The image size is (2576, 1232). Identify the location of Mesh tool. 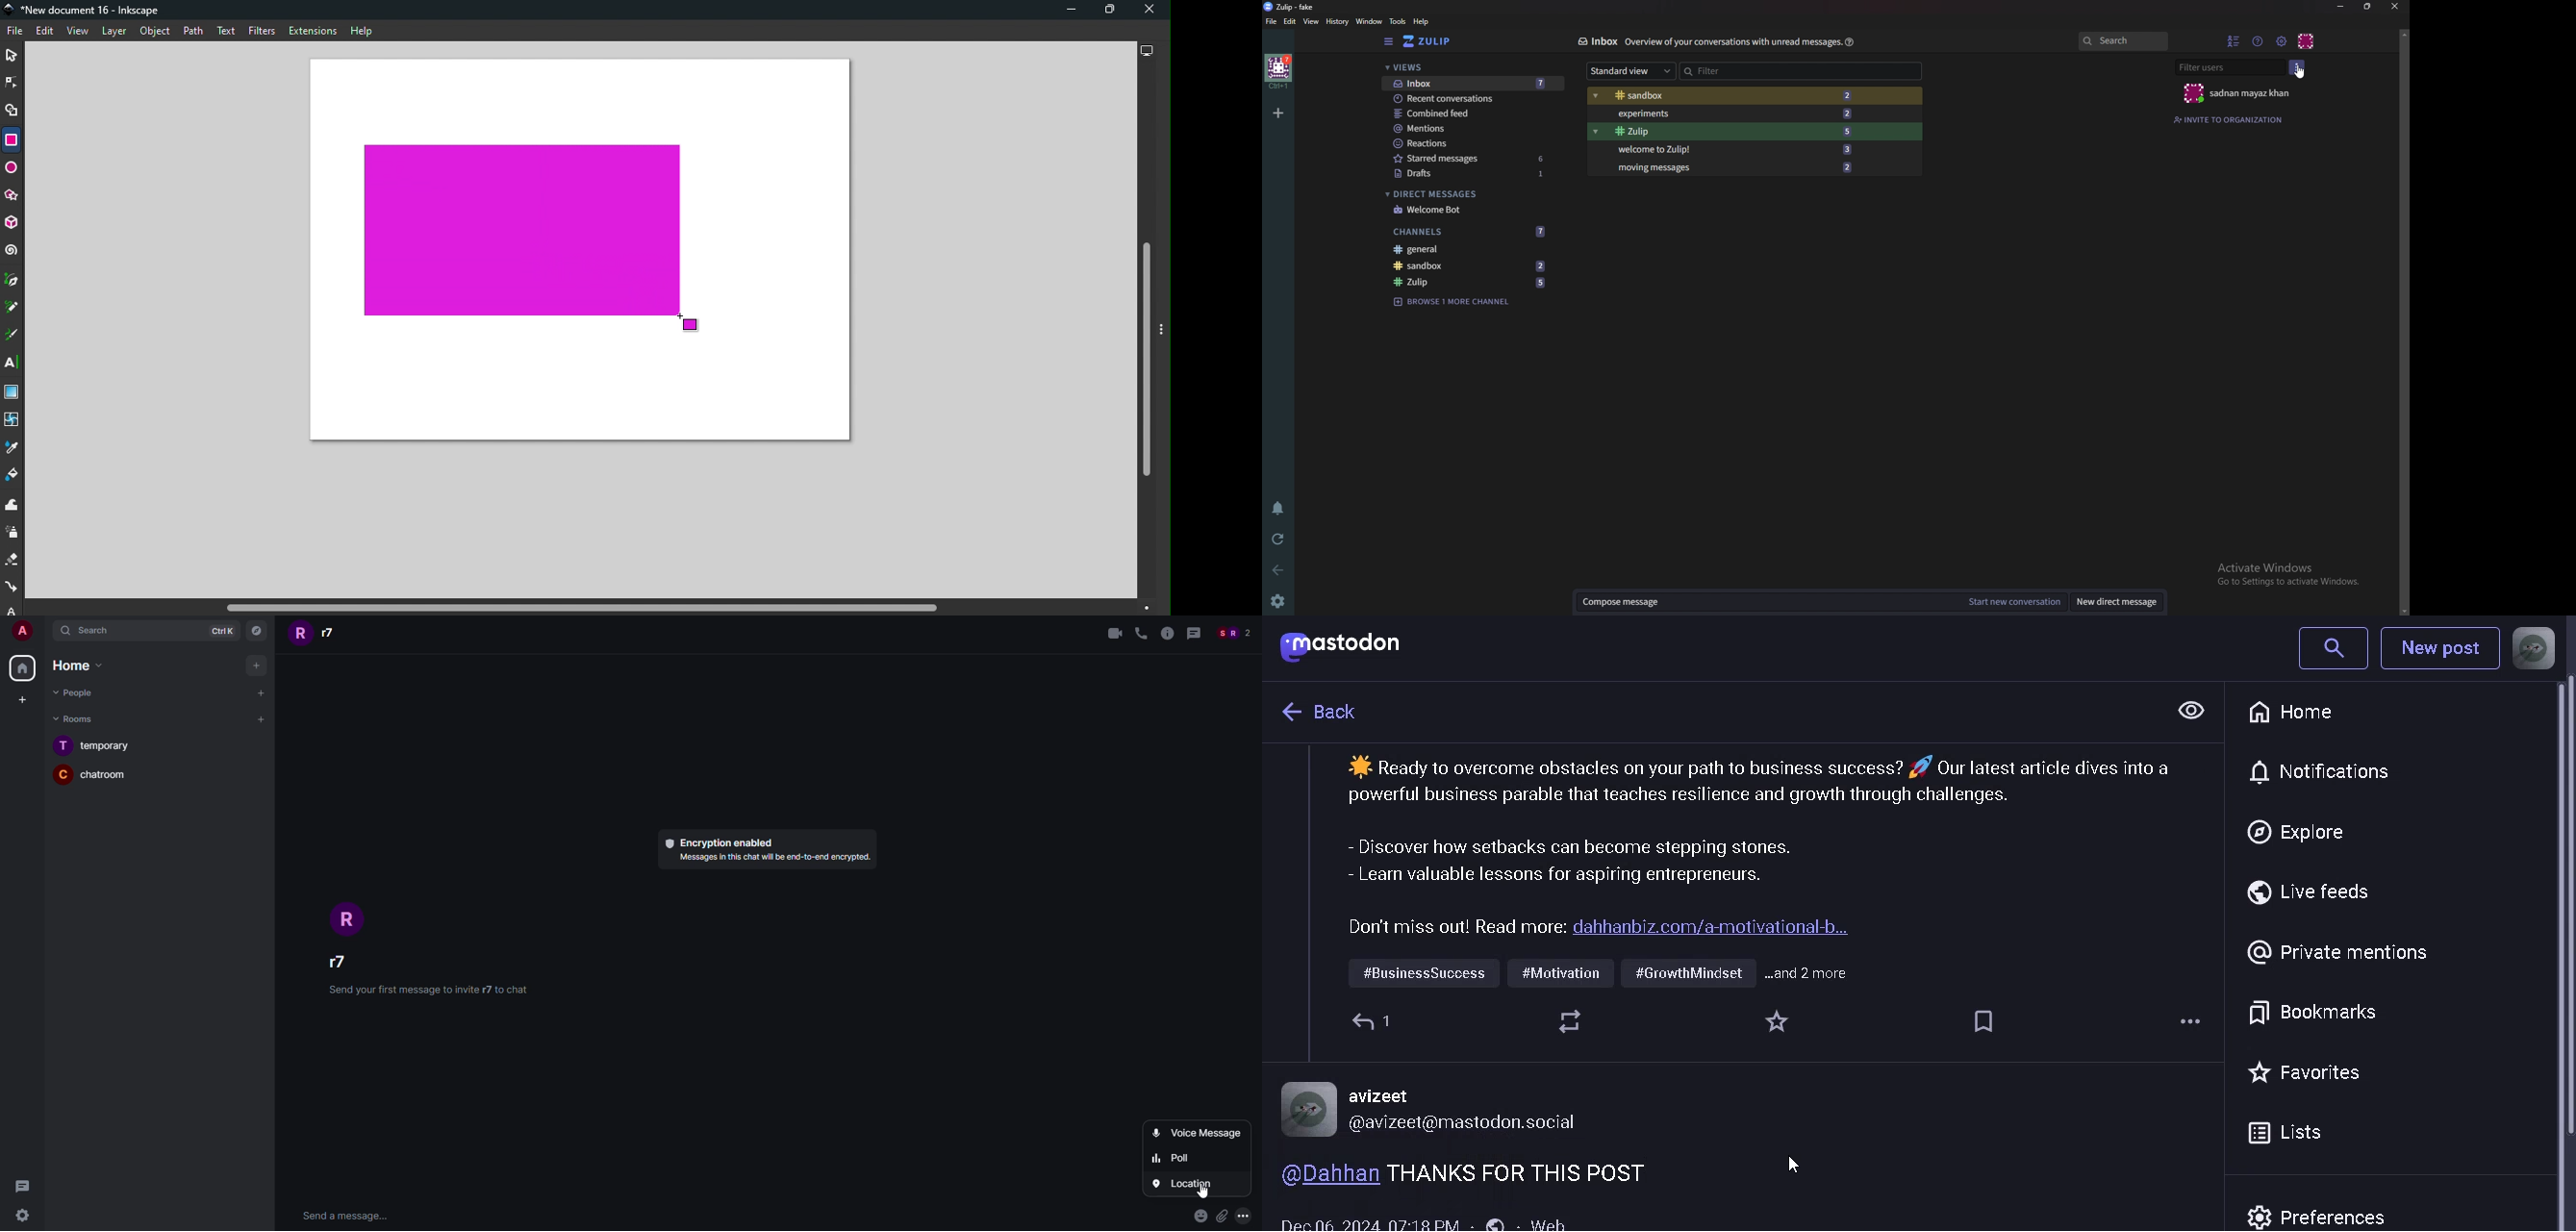
(13, 421).